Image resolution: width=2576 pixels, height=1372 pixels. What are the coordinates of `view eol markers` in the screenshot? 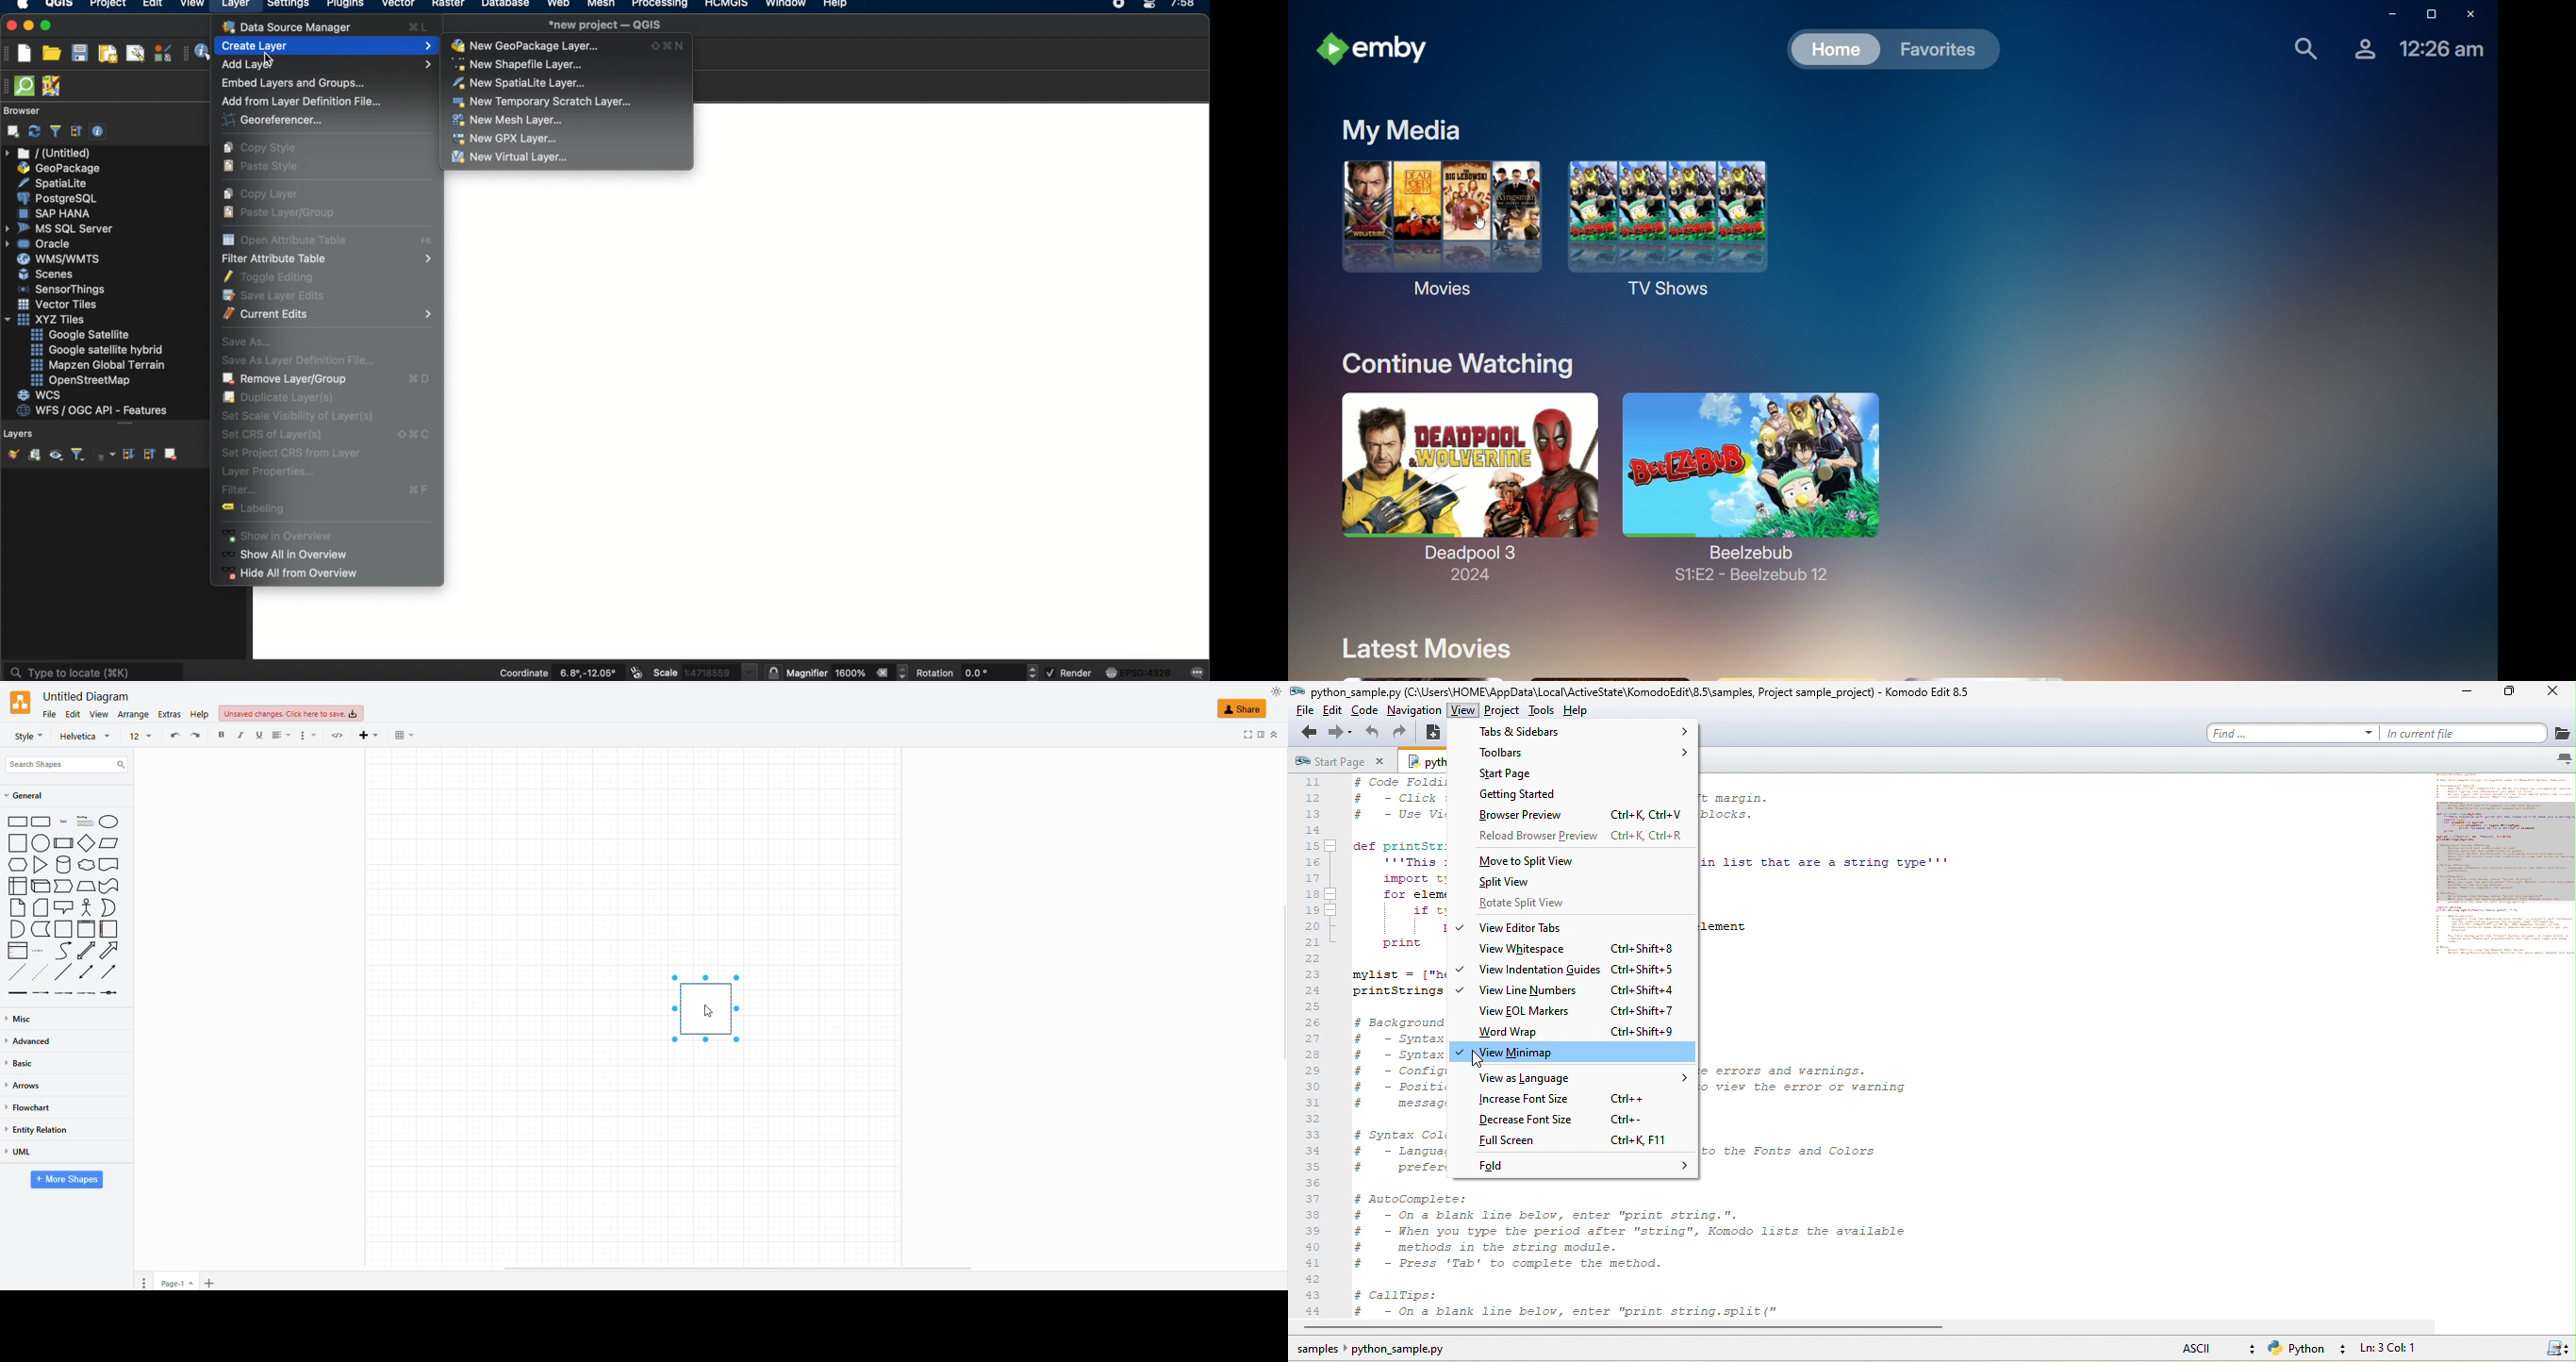 It's located at (1579, 1011).